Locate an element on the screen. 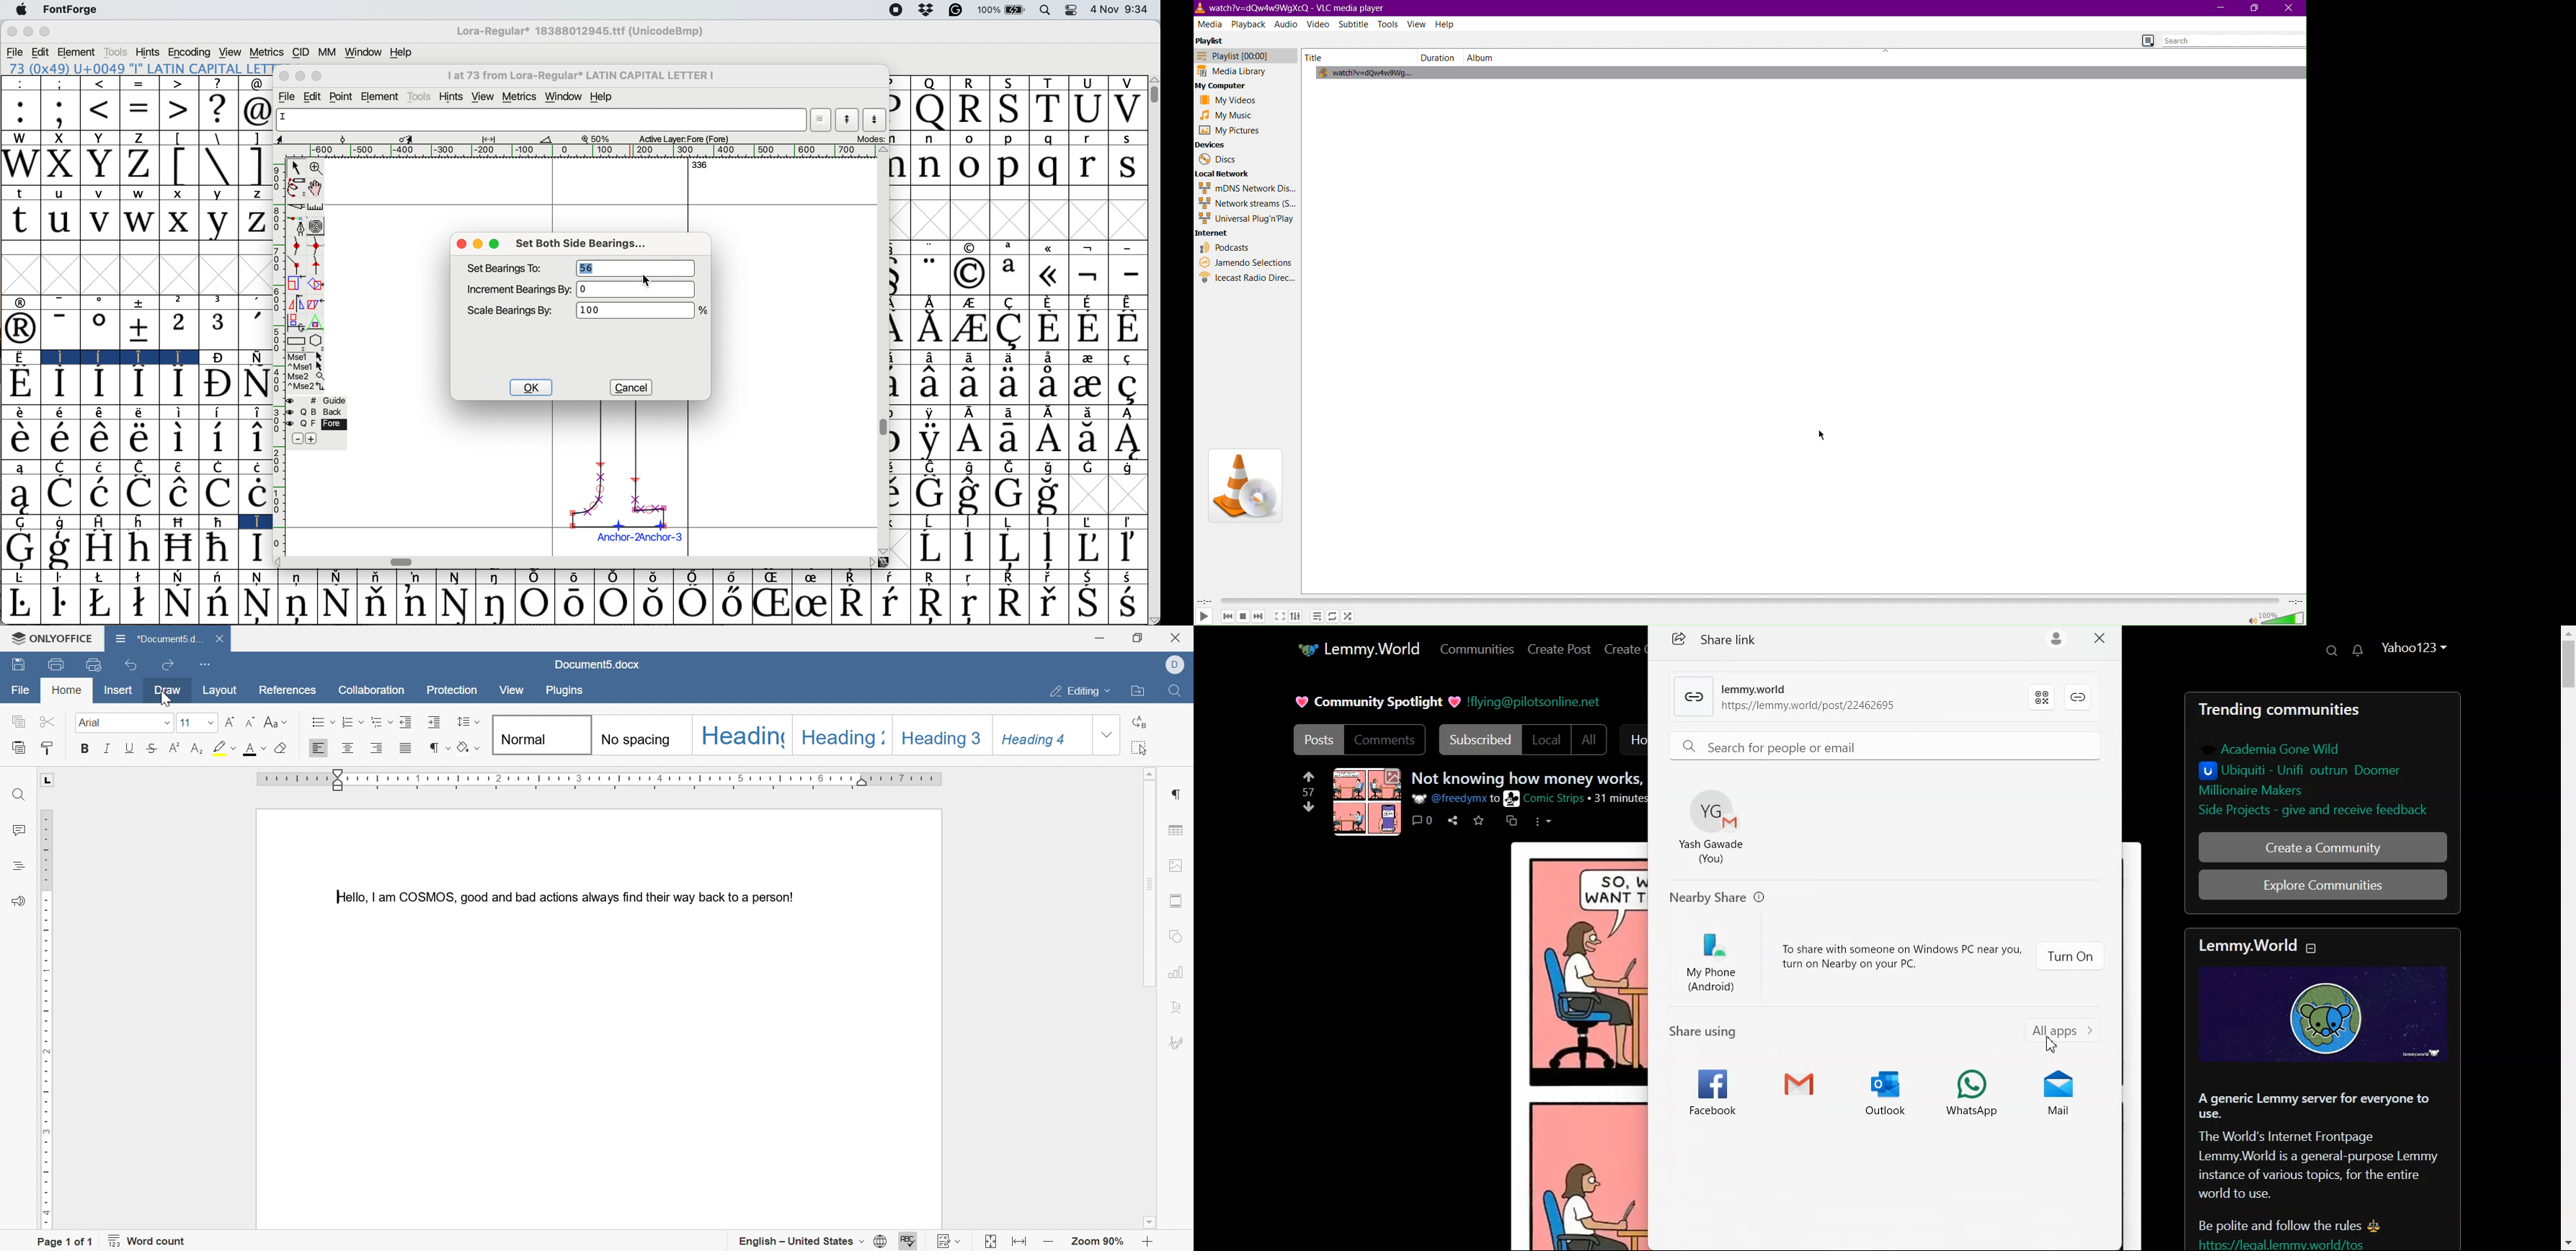  Lora regular*18388012945.ttf (UnicodeBmp) is located at coordinates (578, 33).